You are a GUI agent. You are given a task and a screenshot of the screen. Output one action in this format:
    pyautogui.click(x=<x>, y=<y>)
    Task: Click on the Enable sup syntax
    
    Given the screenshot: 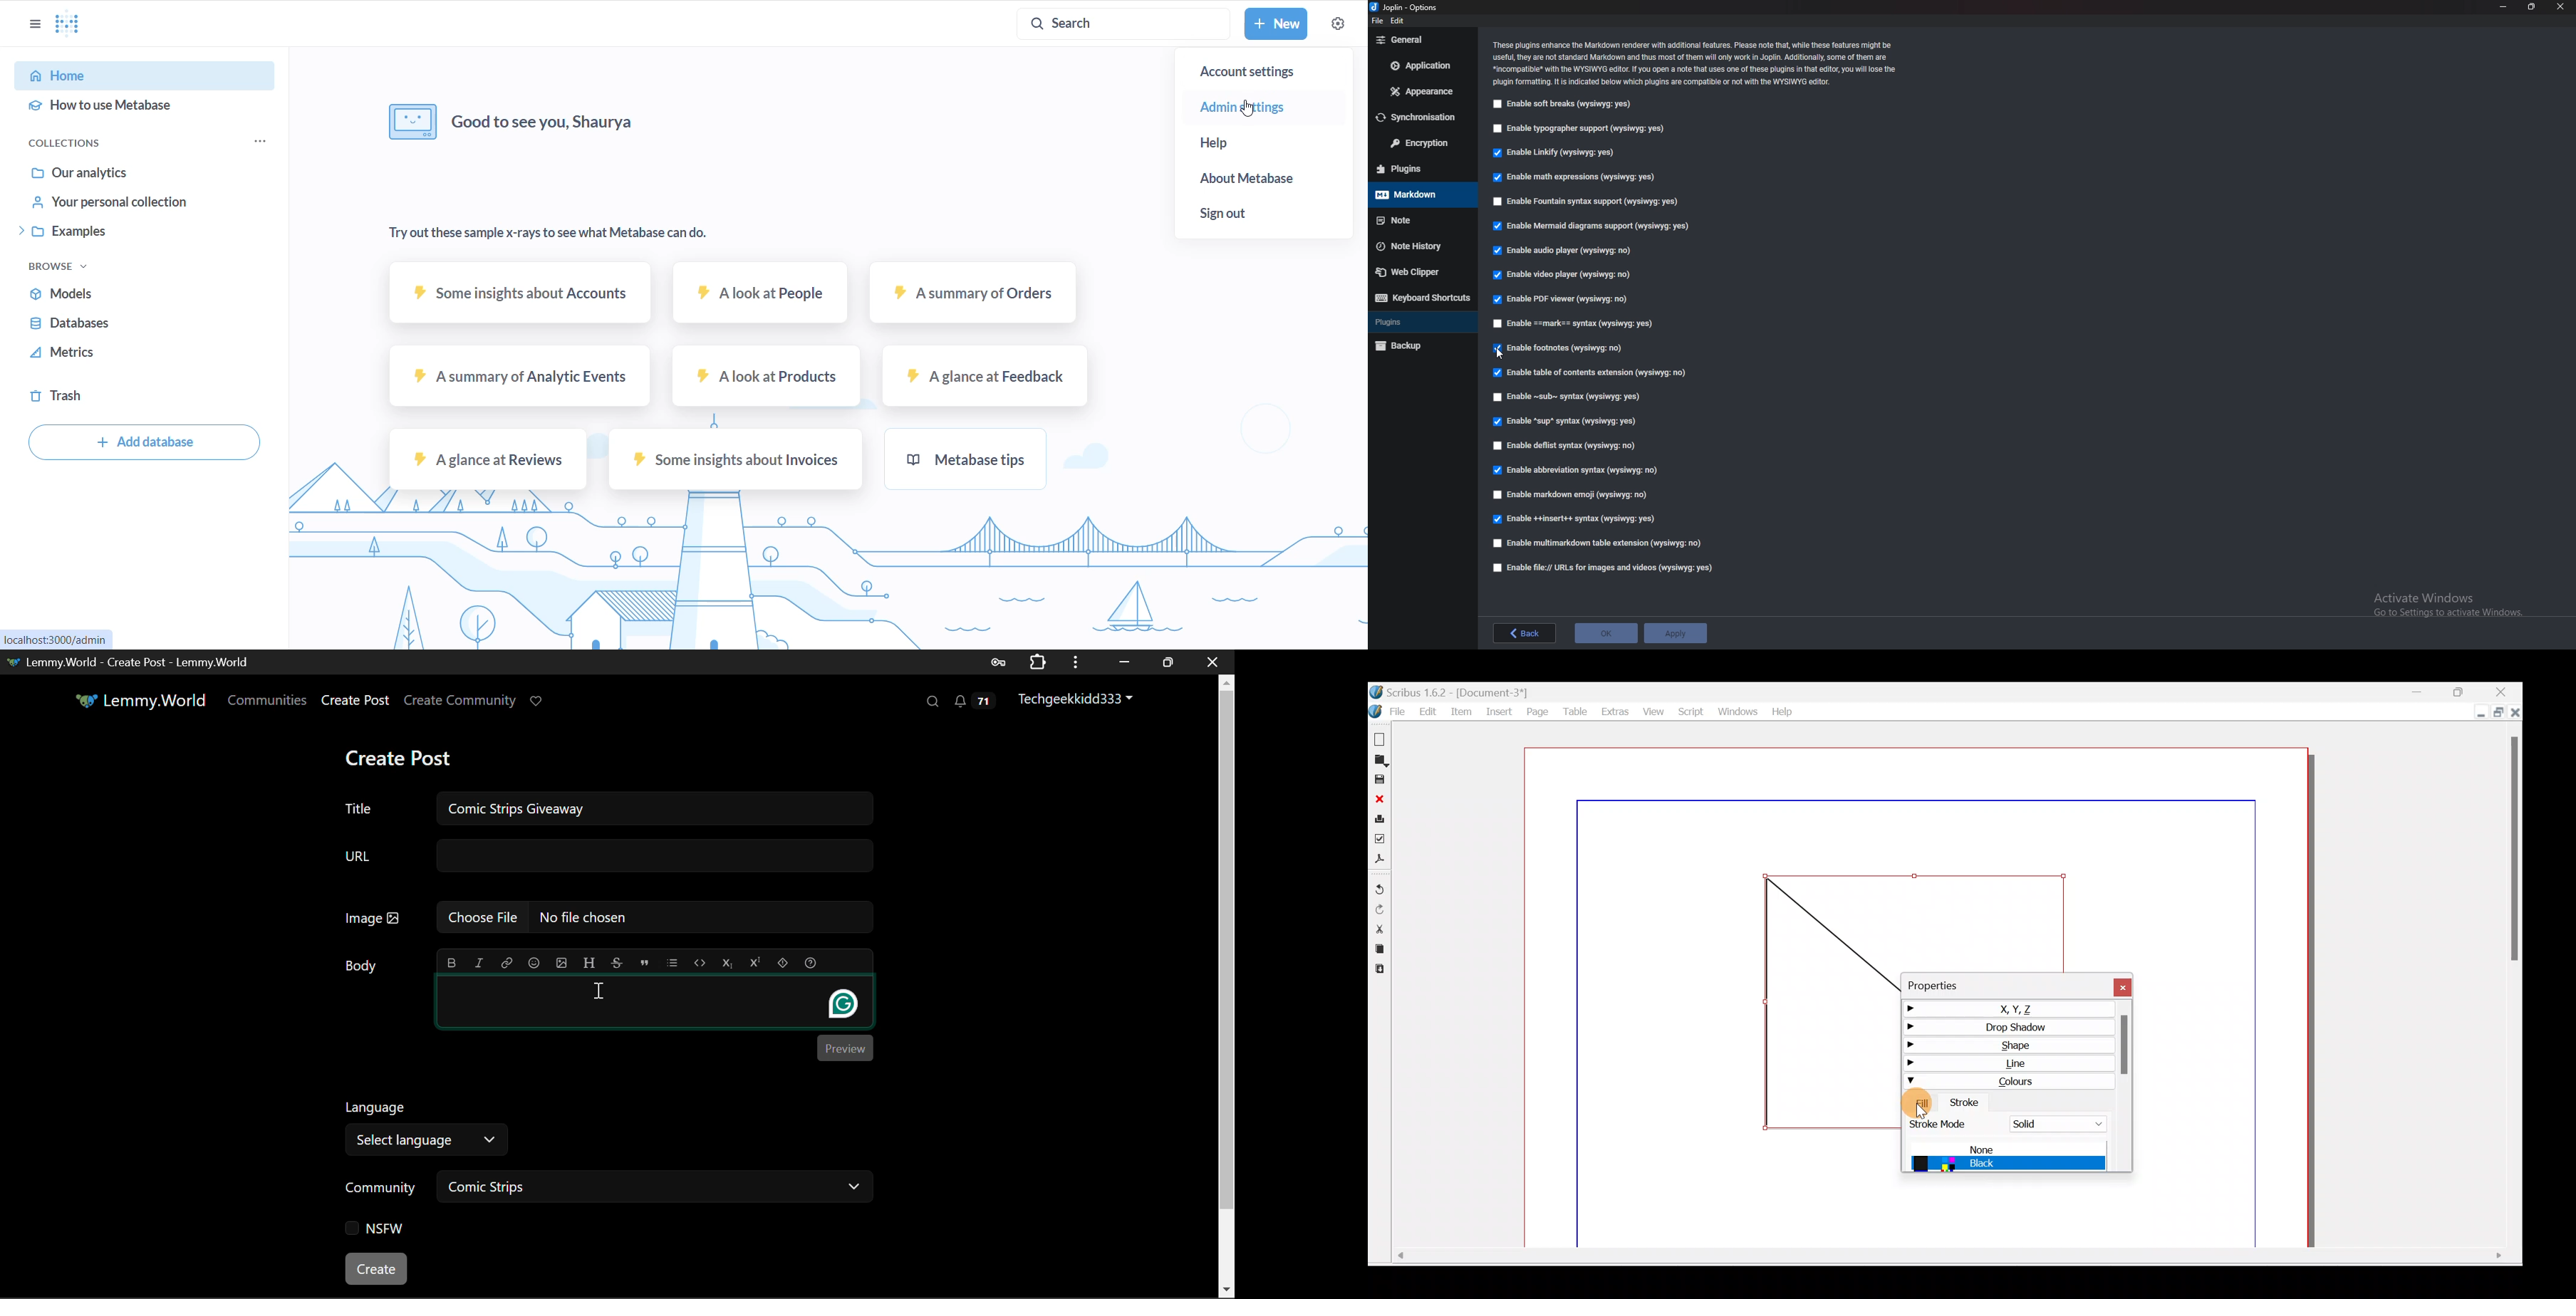 What is the action you would take?
    pyautogui.click(x=1569, y=420)
    